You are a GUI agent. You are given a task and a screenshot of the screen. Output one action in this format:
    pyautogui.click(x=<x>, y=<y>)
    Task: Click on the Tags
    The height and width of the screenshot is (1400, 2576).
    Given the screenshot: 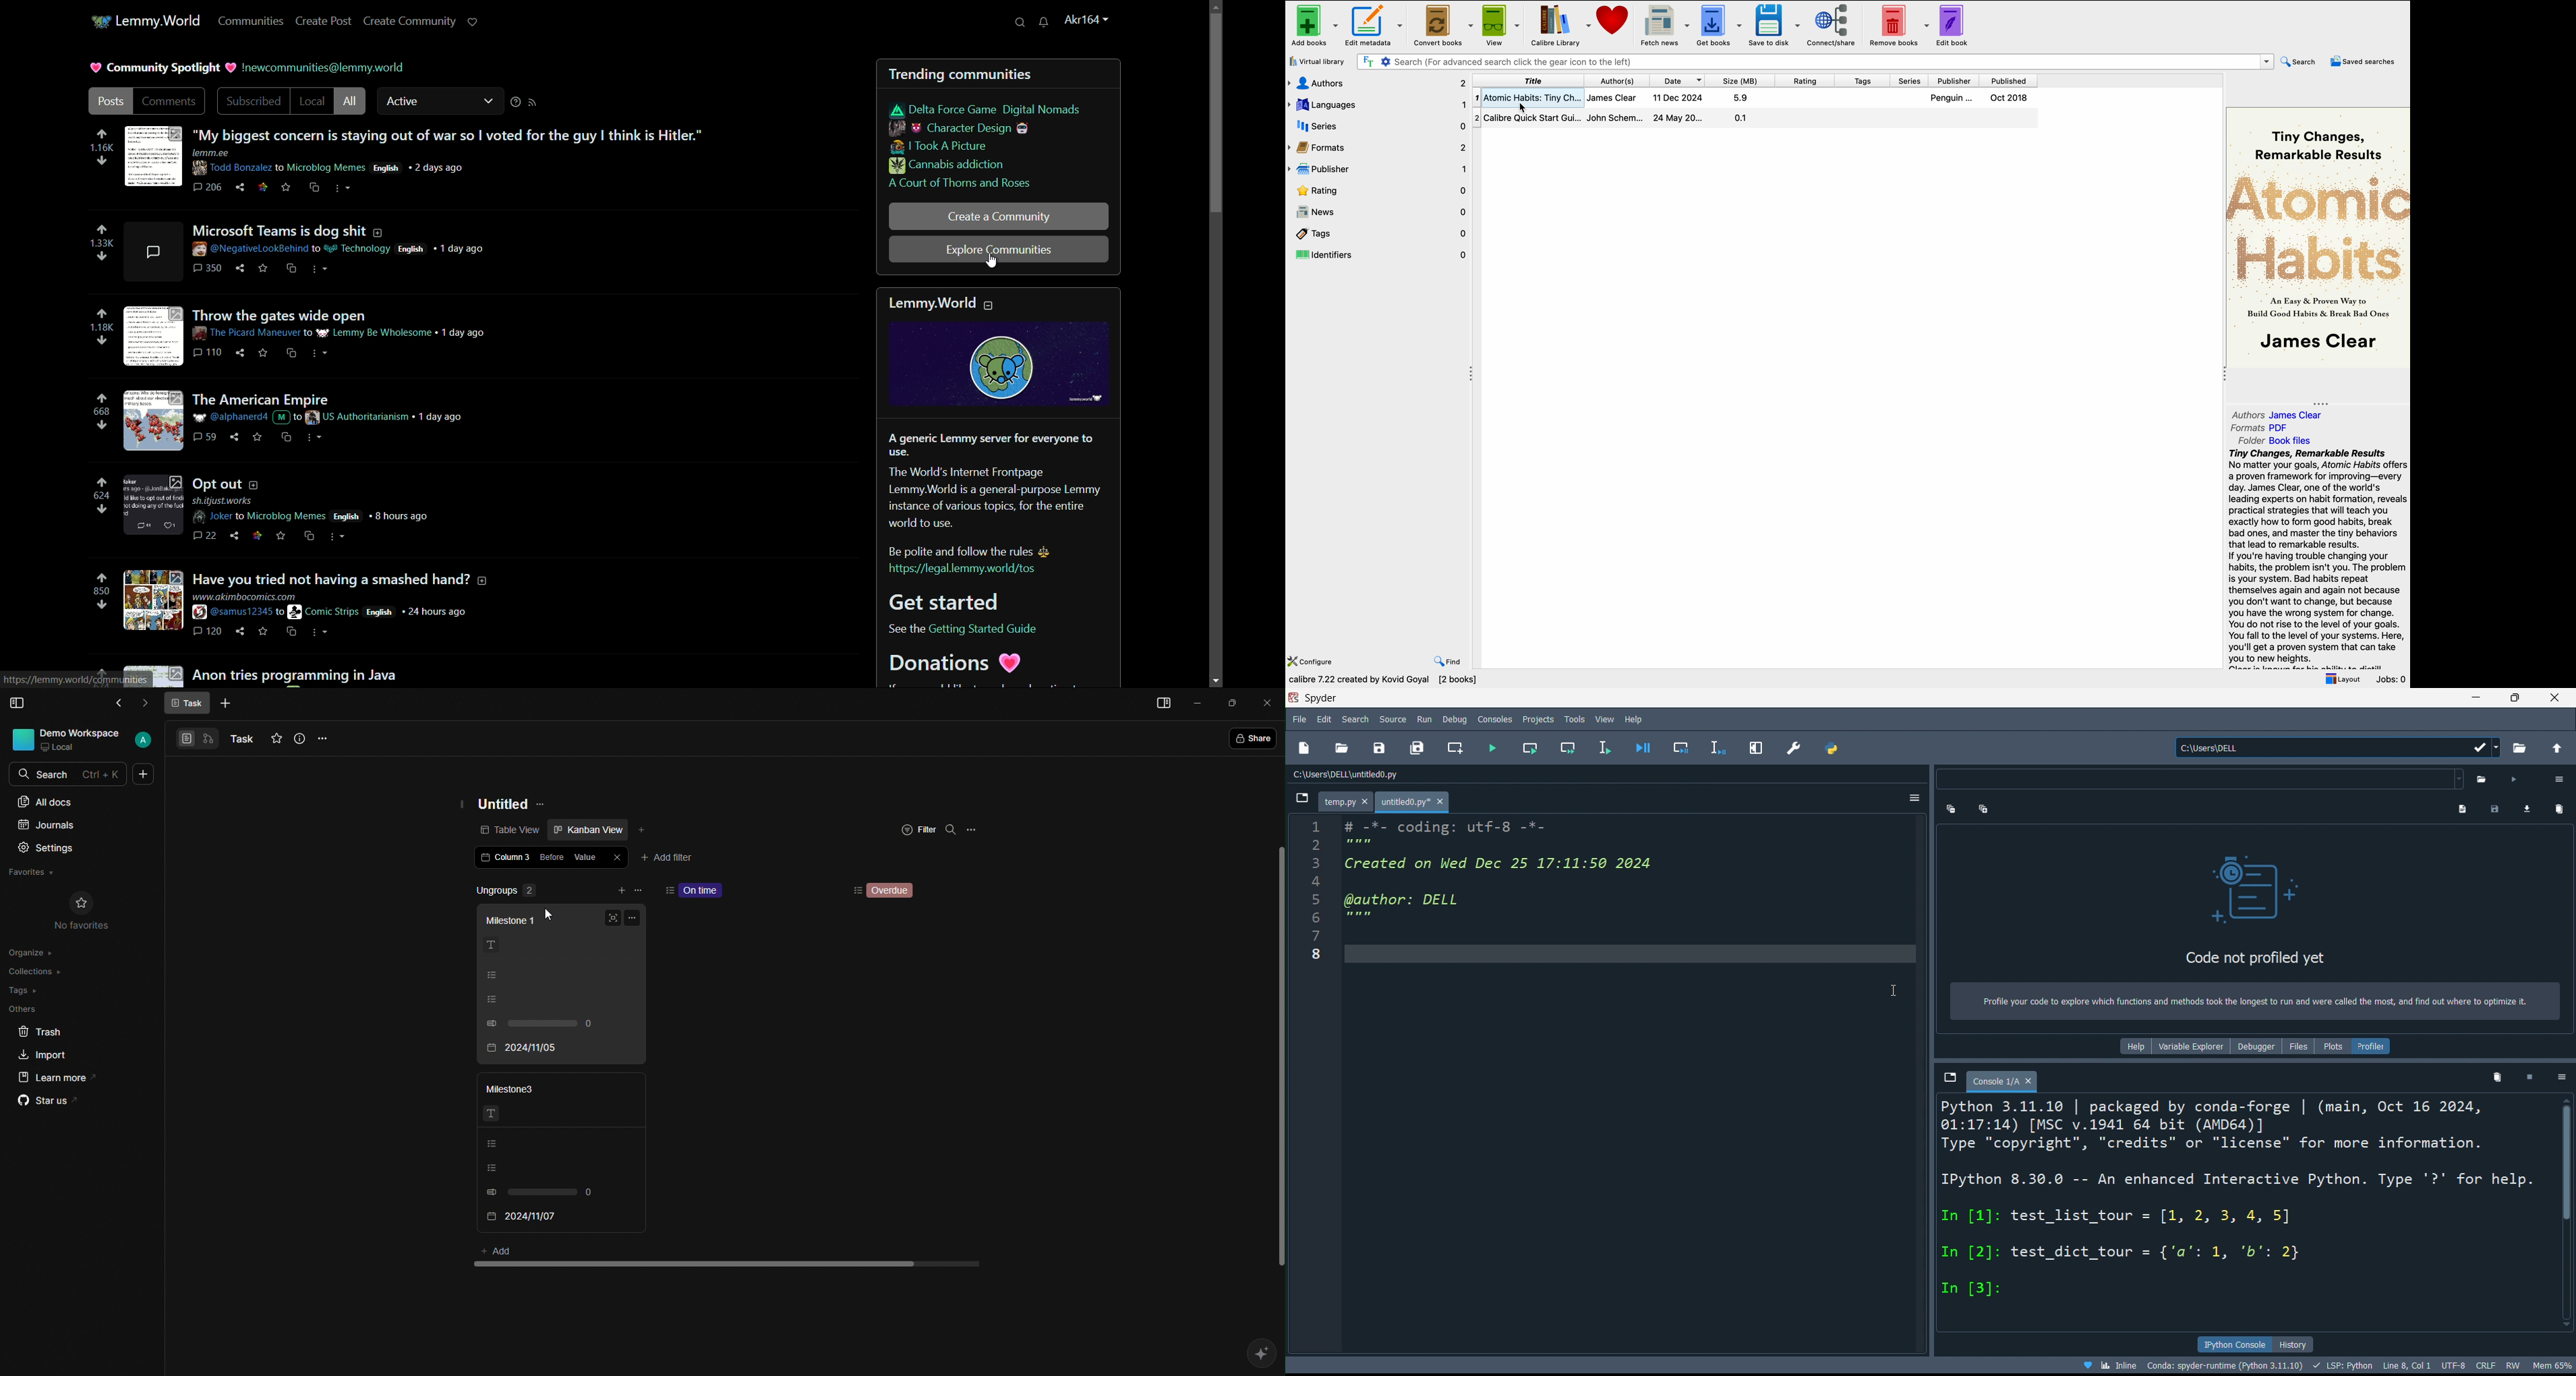 What is the action you would take?
    pyautogui.click(x=26, y=990)
    